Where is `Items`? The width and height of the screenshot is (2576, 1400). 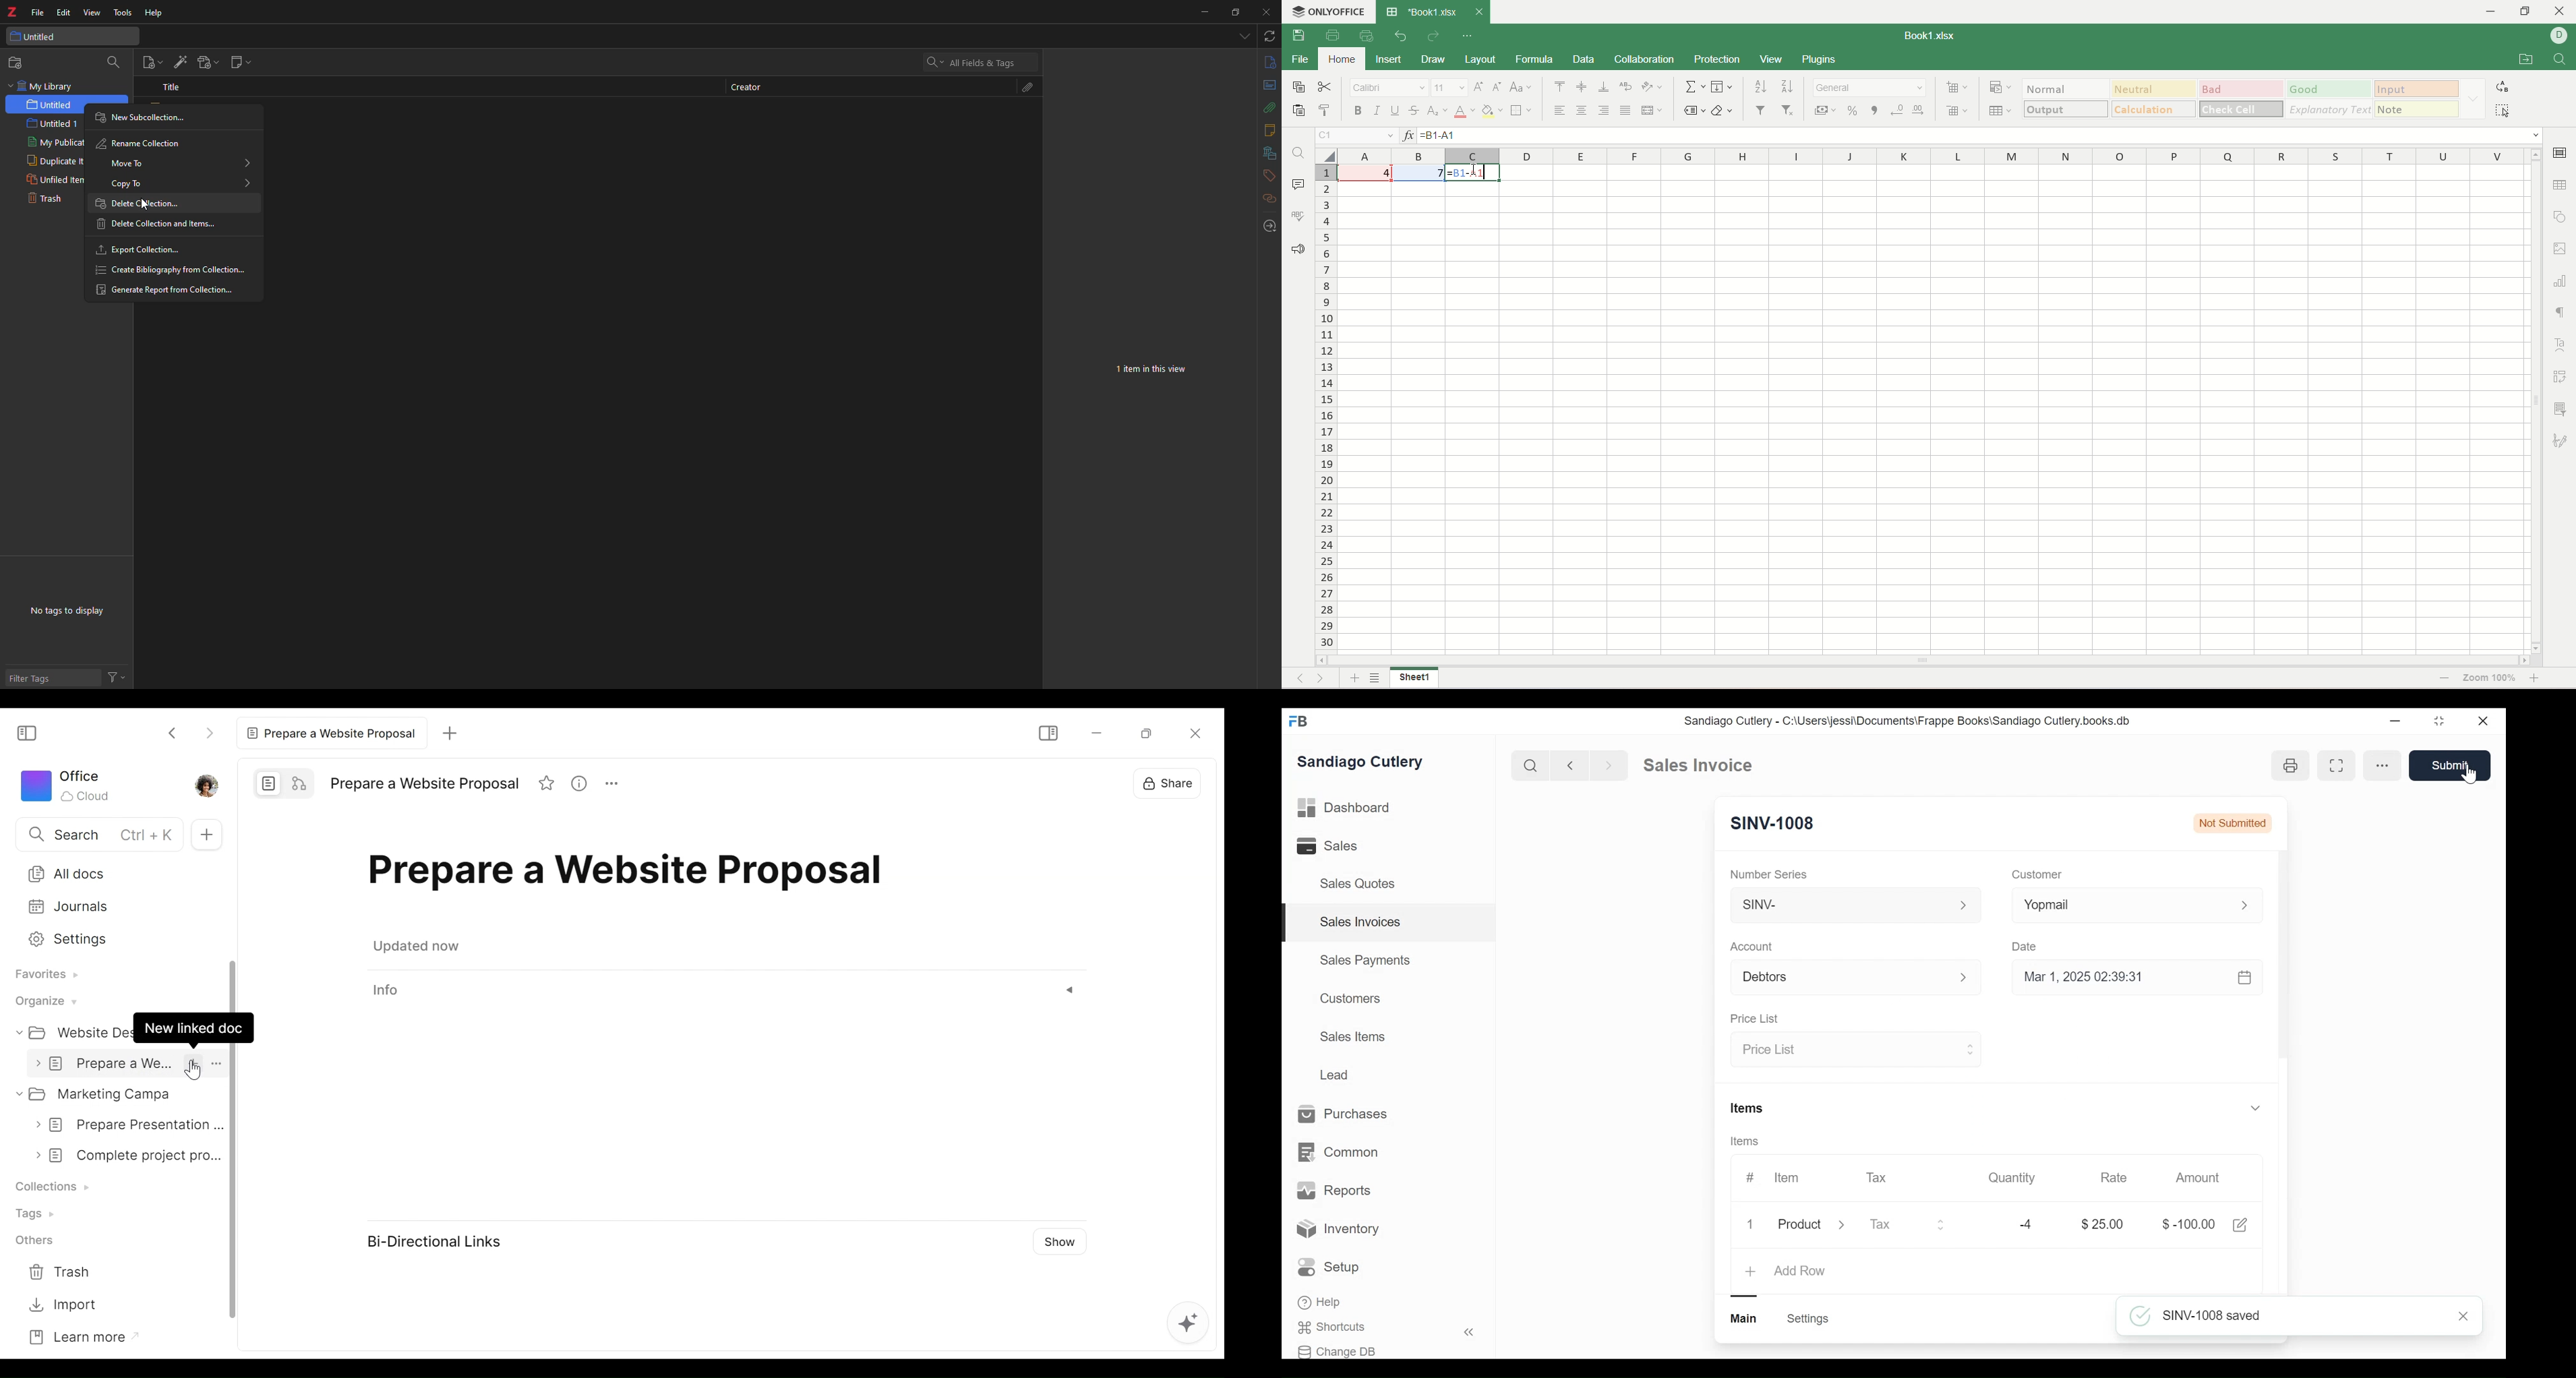
Items is located at coordinates (1746, 1141).